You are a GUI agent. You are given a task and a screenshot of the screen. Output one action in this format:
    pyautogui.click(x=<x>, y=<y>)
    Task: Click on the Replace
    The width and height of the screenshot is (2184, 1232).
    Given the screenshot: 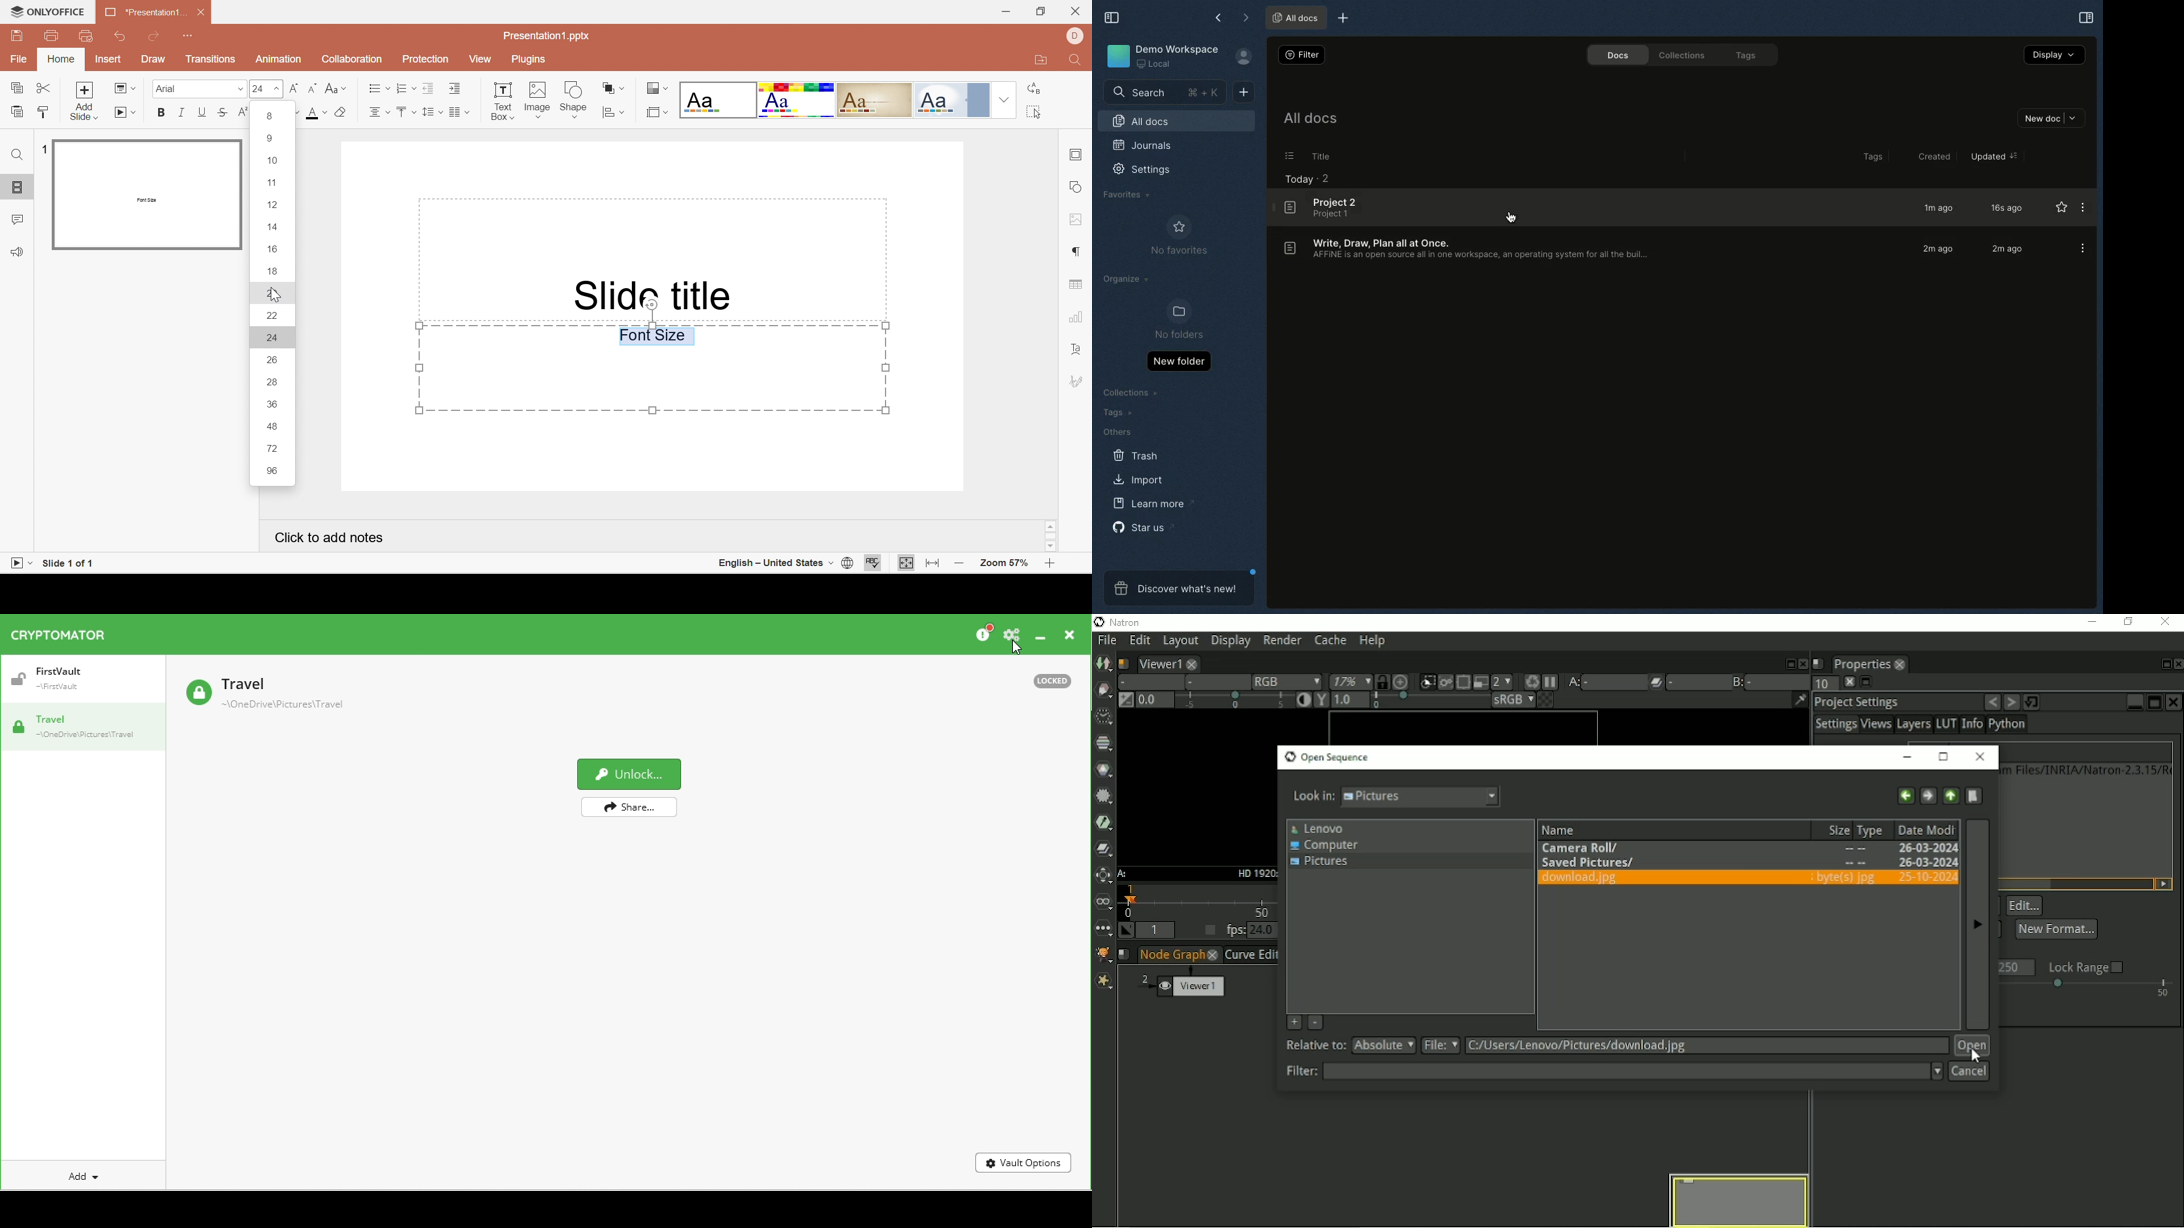 What is the action you would take?
    pyautogui.click(x=1035, y=89)
    